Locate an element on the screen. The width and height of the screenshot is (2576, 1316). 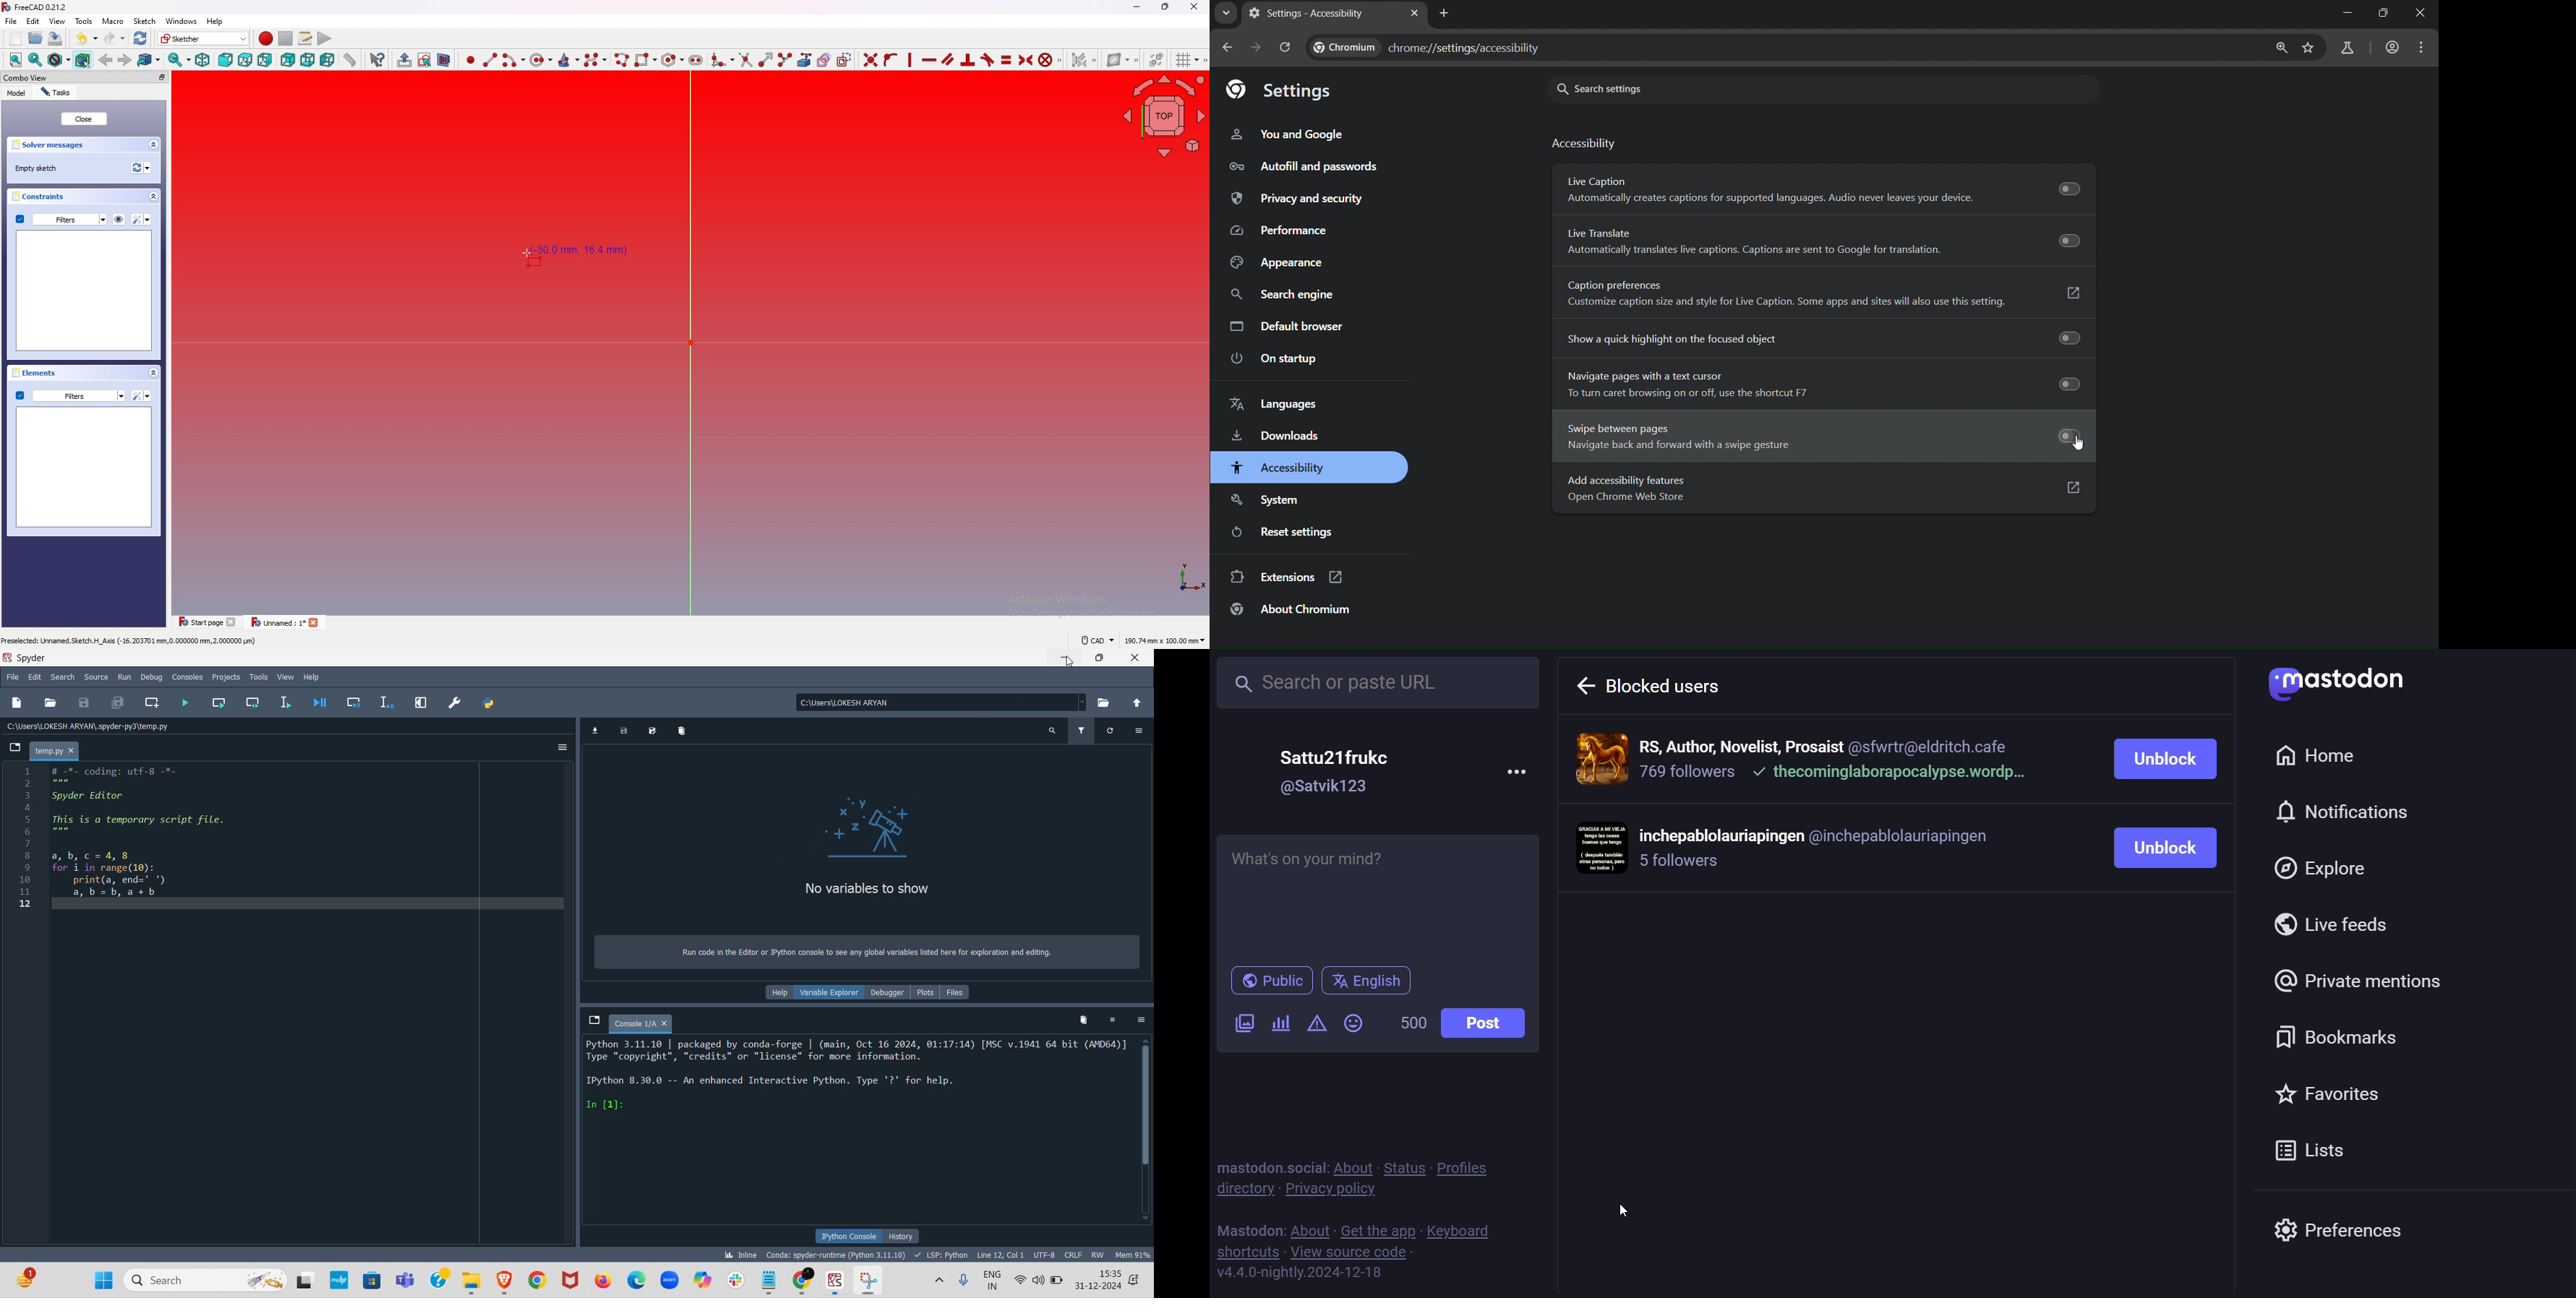
Search or paste URL is located at coordinates (1382, 684).